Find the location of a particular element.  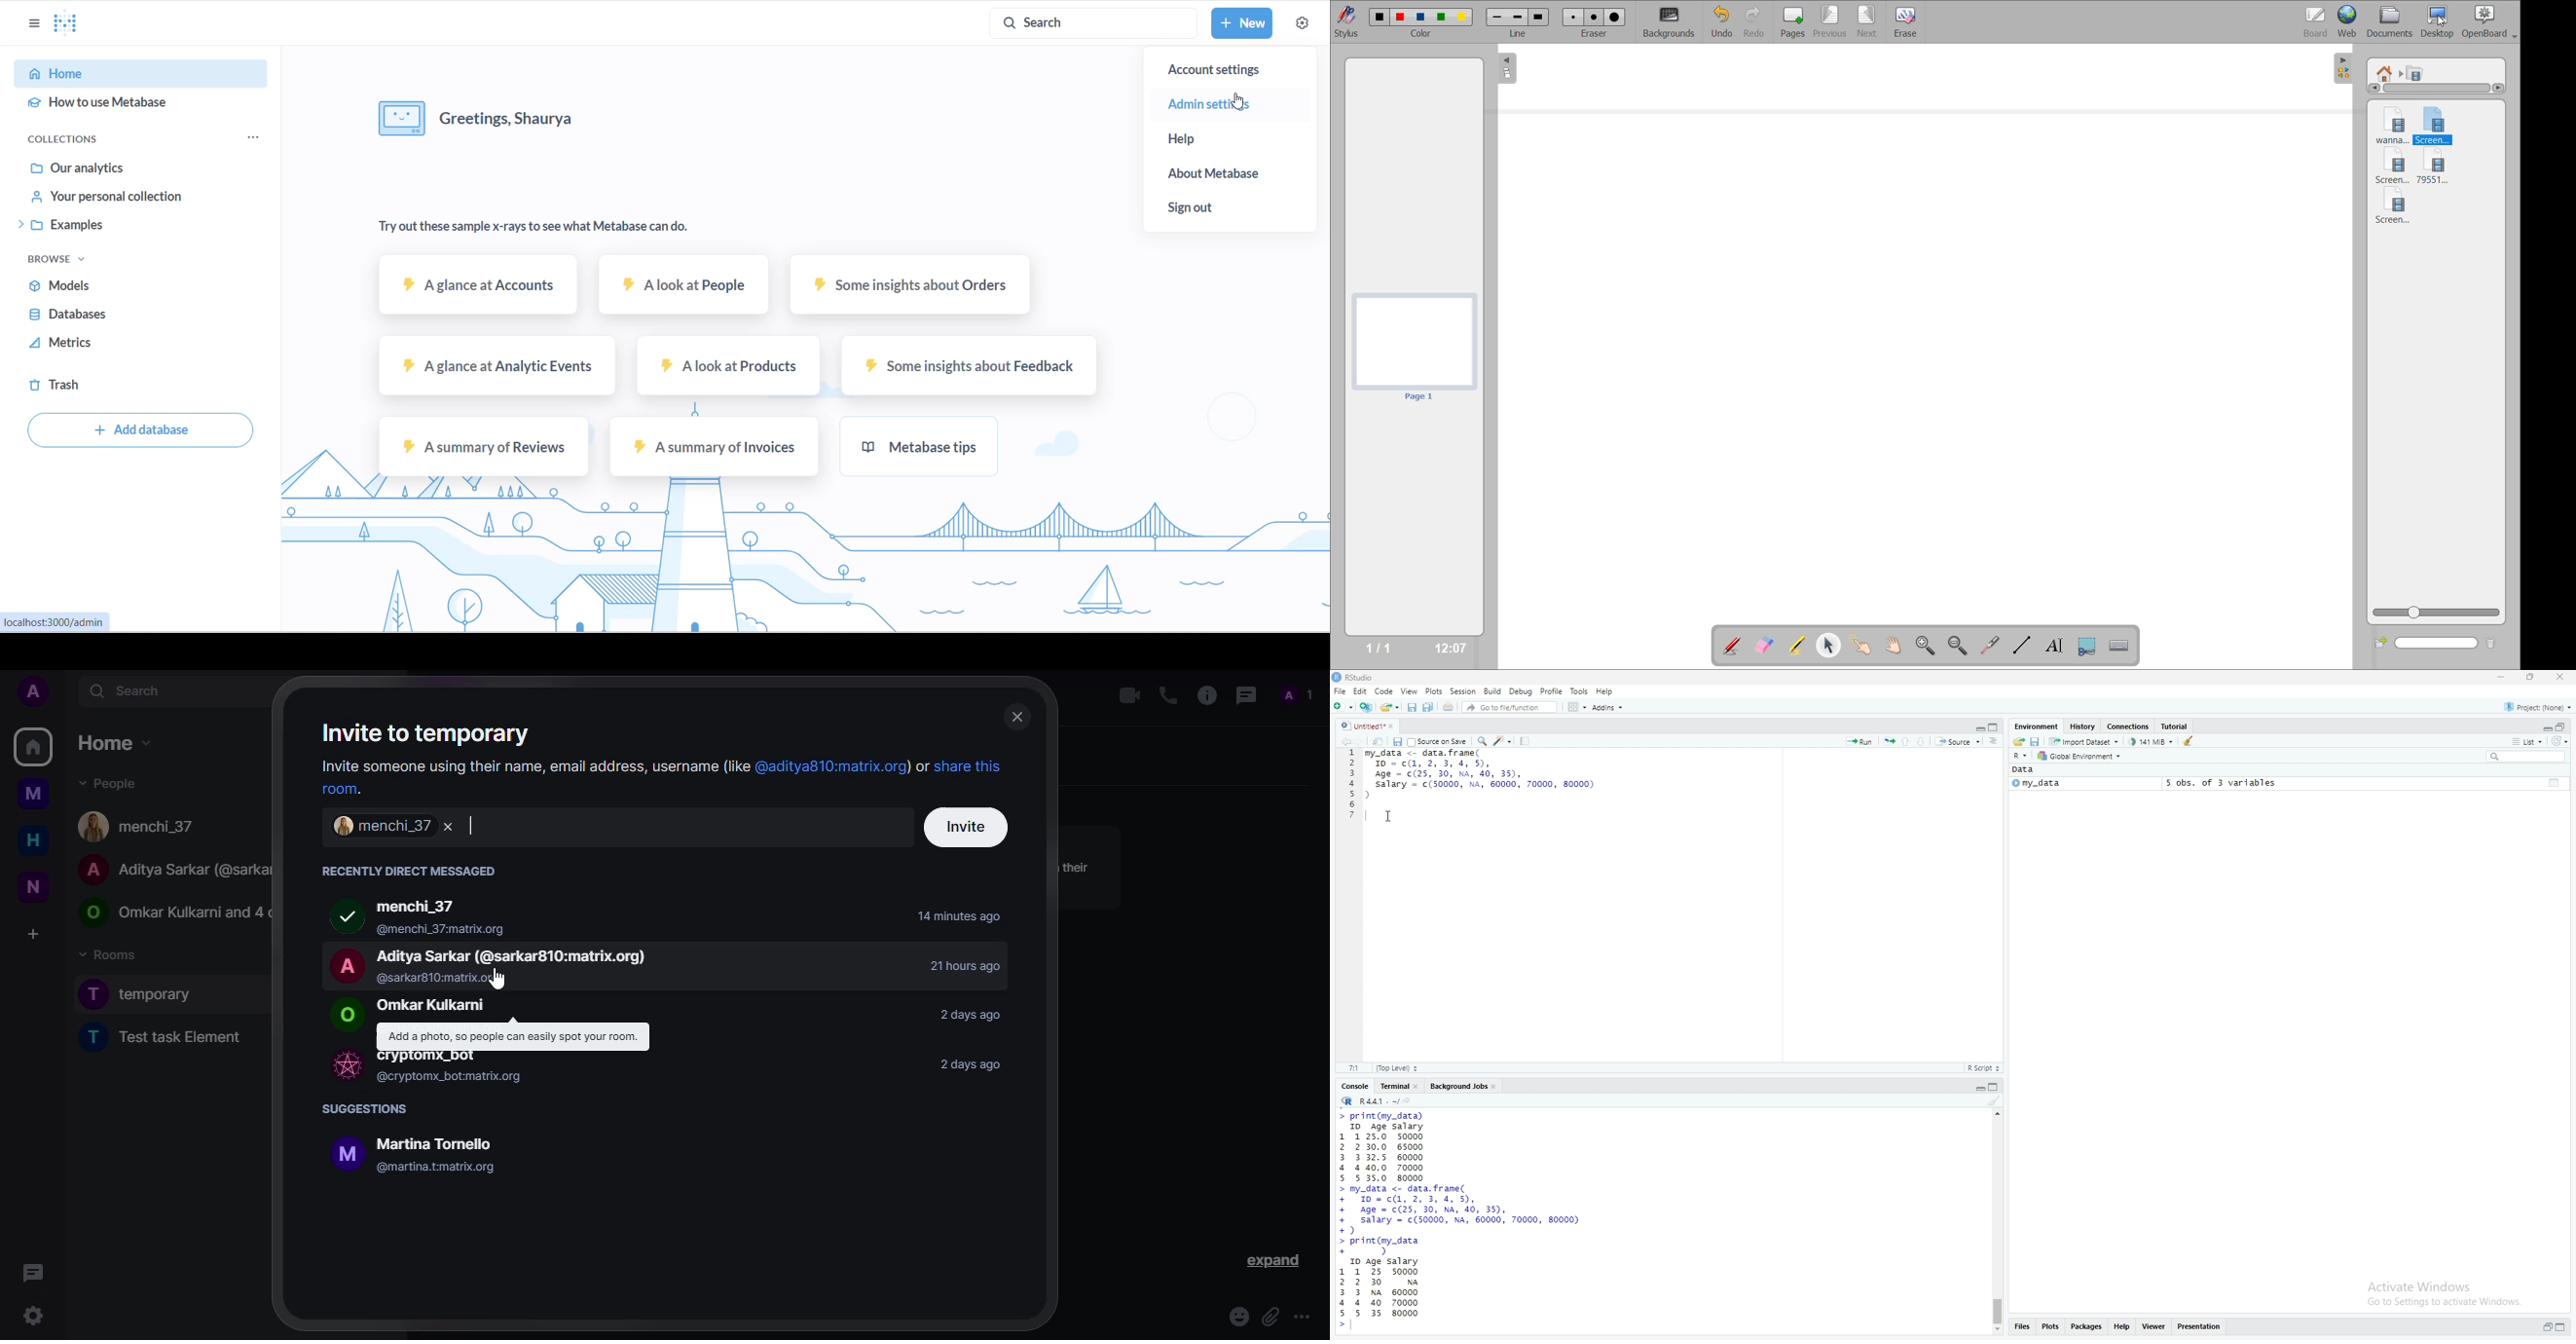

go back is located at coordinates (1343, 741).